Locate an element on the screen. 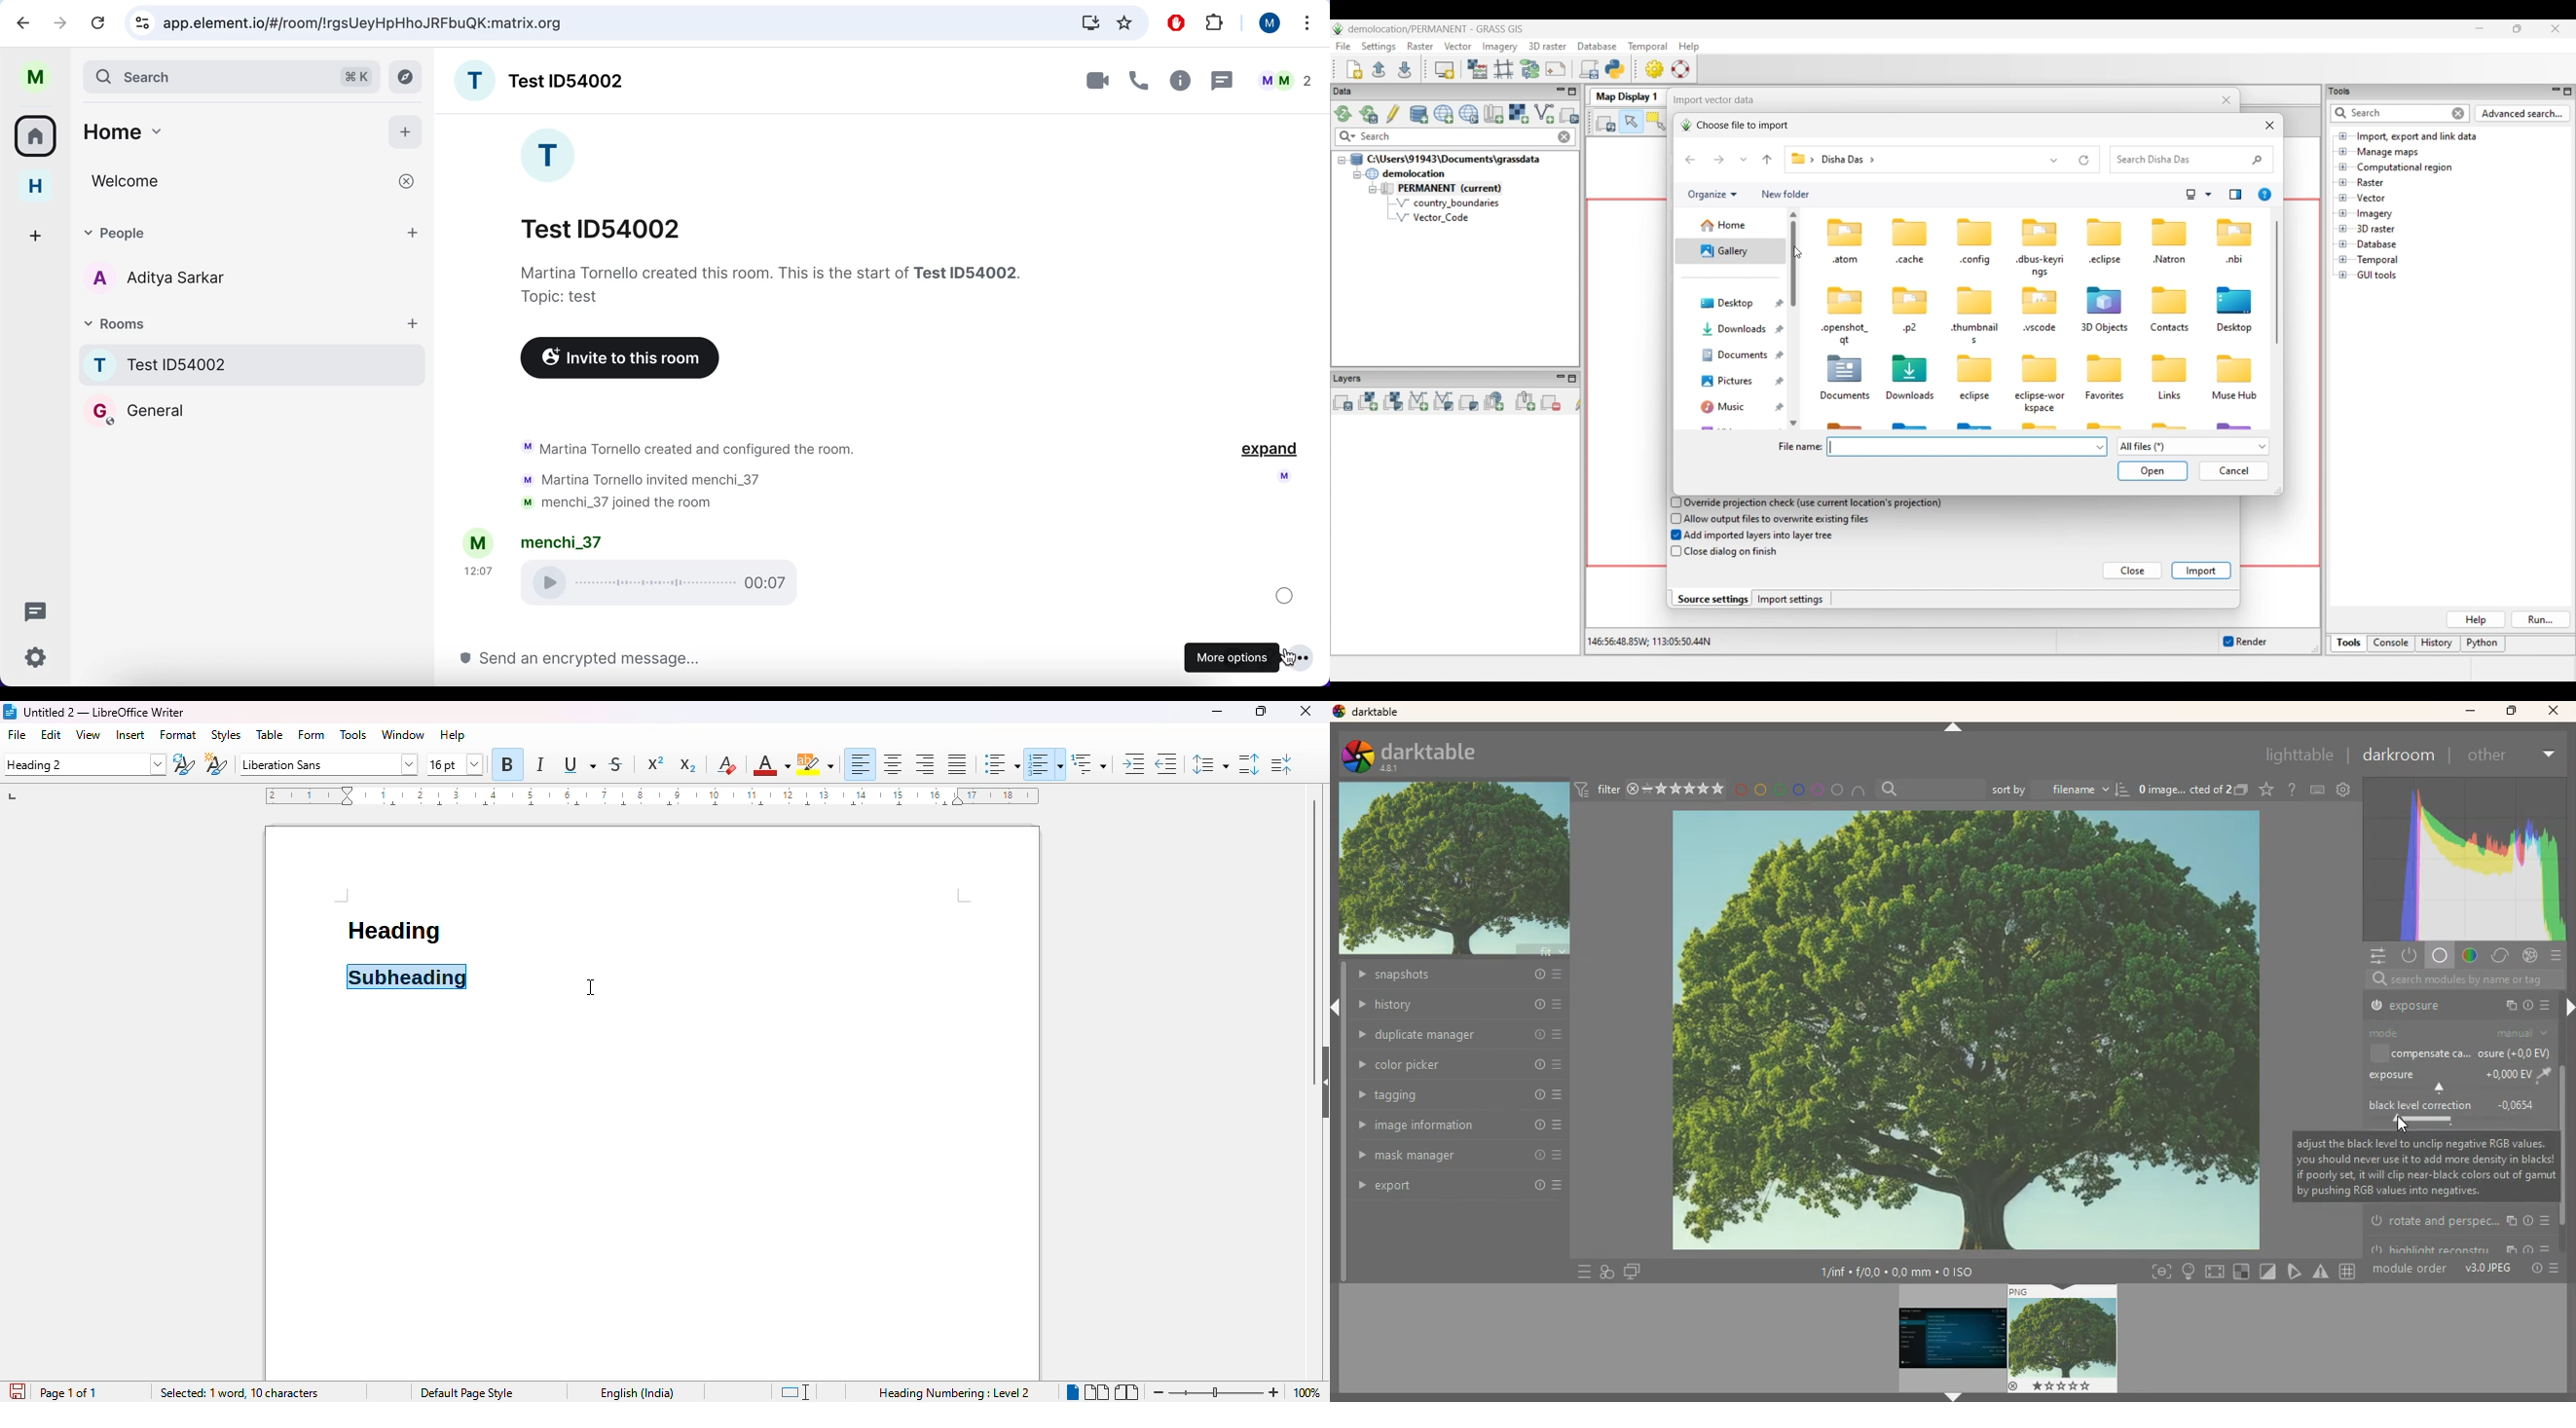 The height and width of the screenshot is (1428, 2576). profile picture is located at coordinates (474, 81).